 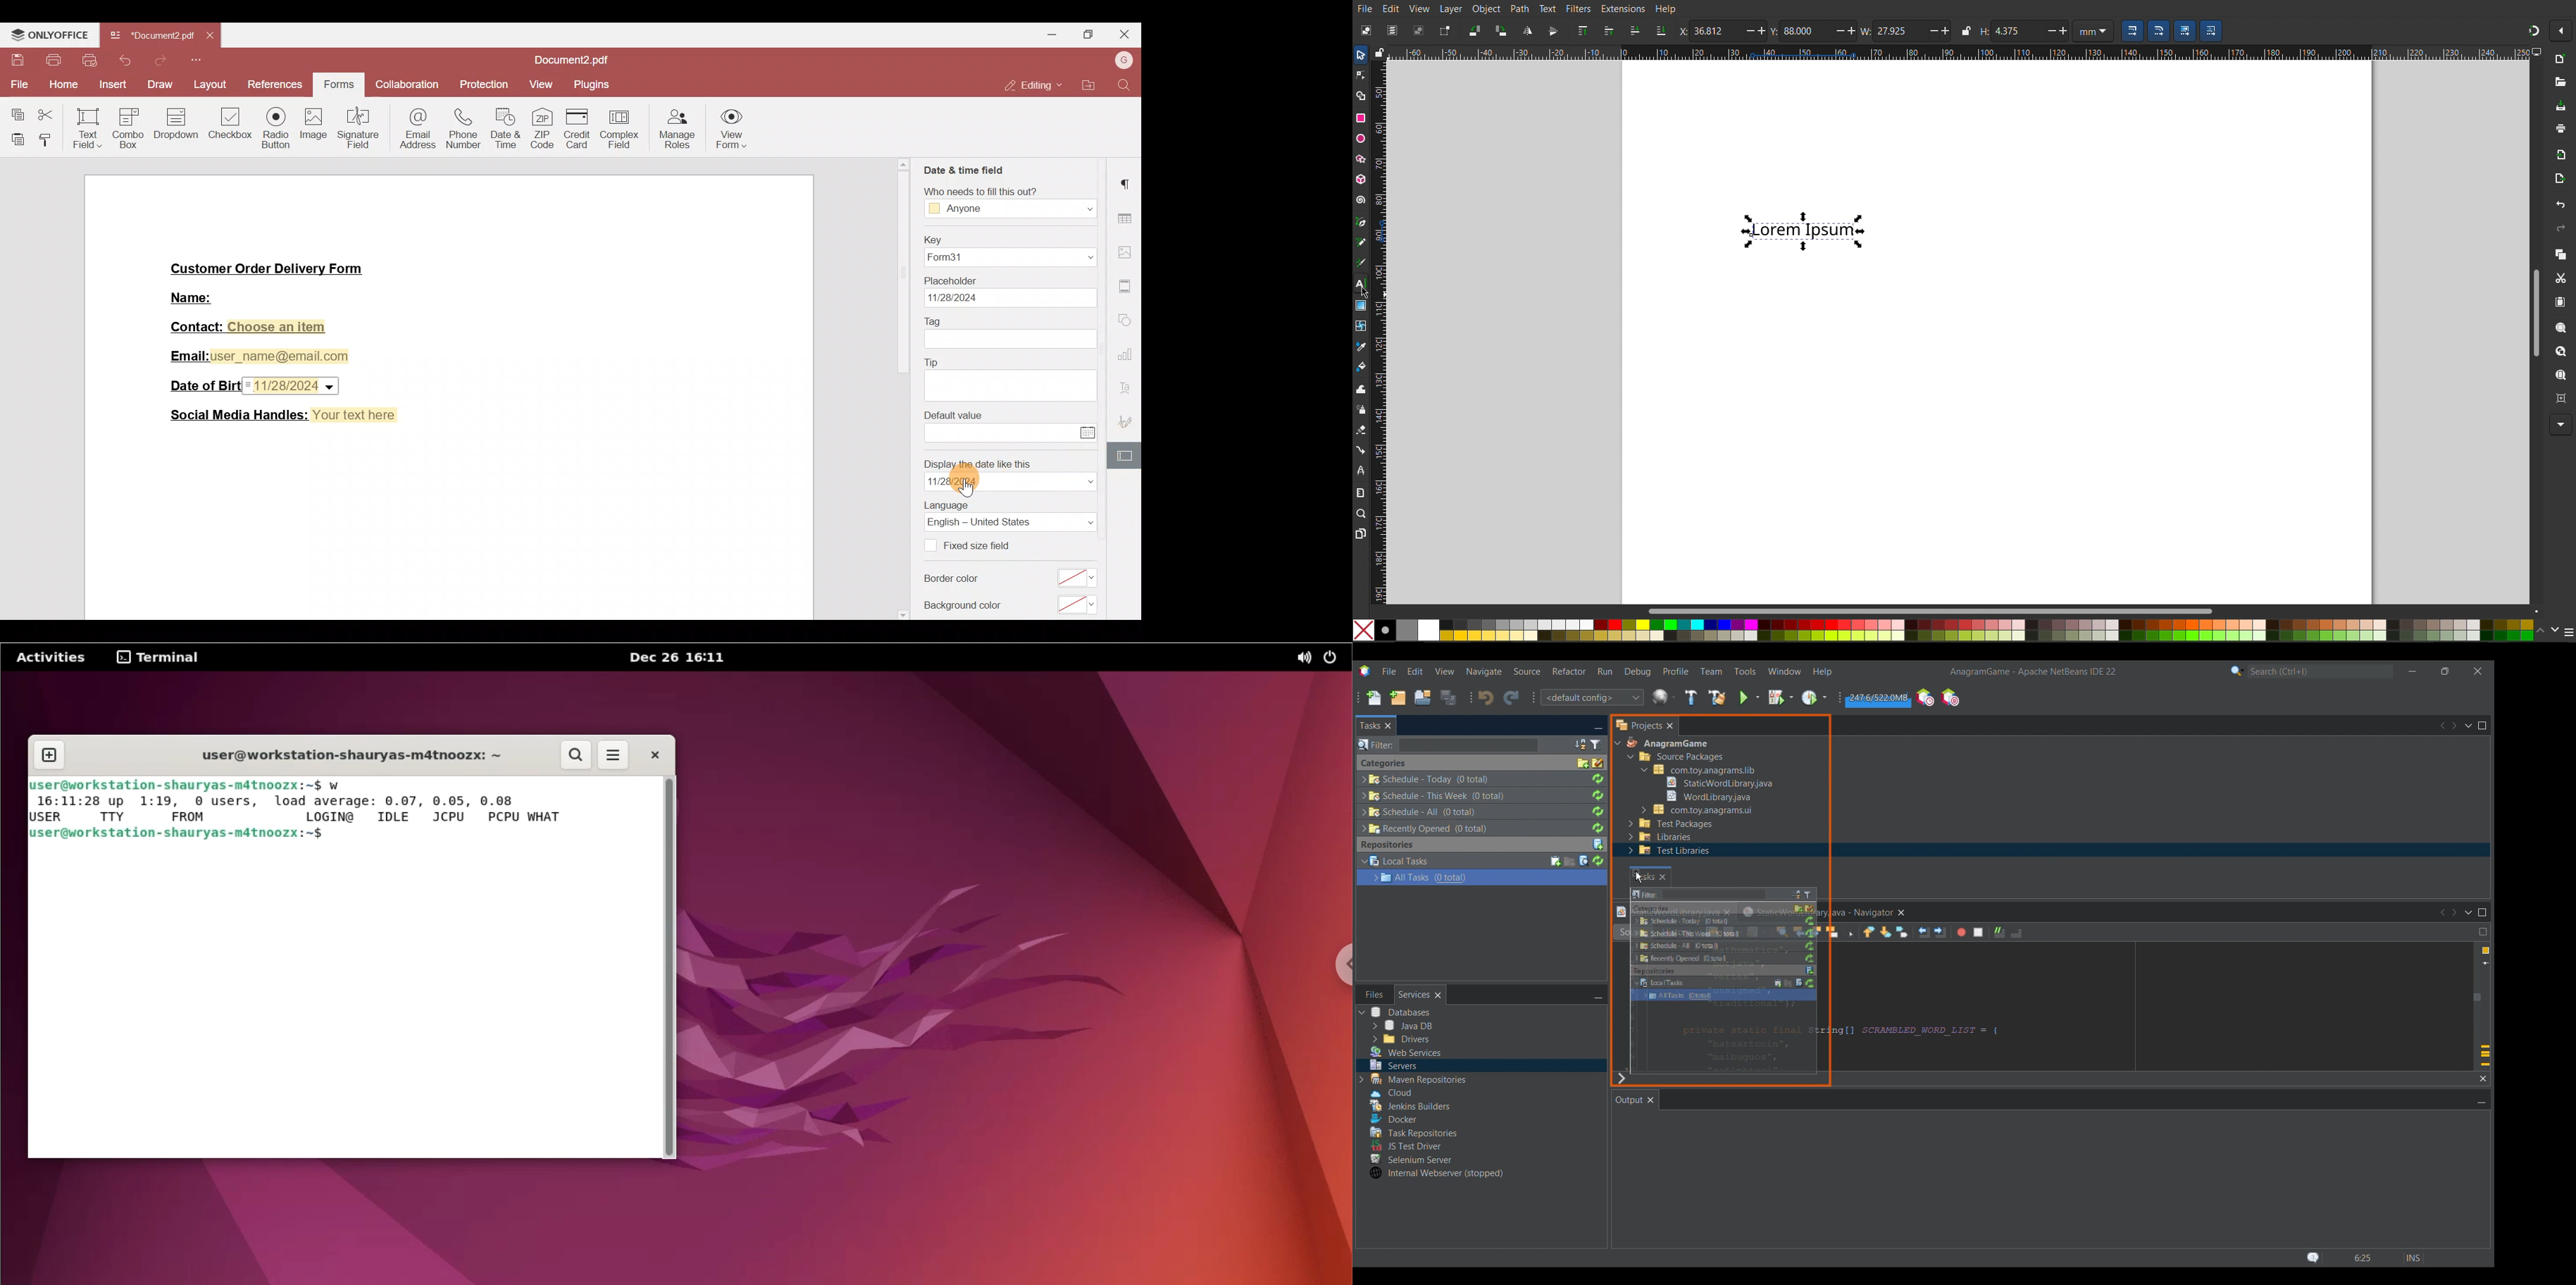 What do you see at coordinates (337, 86) in the screenshot?
I see `Forms` at bounding box center [337, 86].